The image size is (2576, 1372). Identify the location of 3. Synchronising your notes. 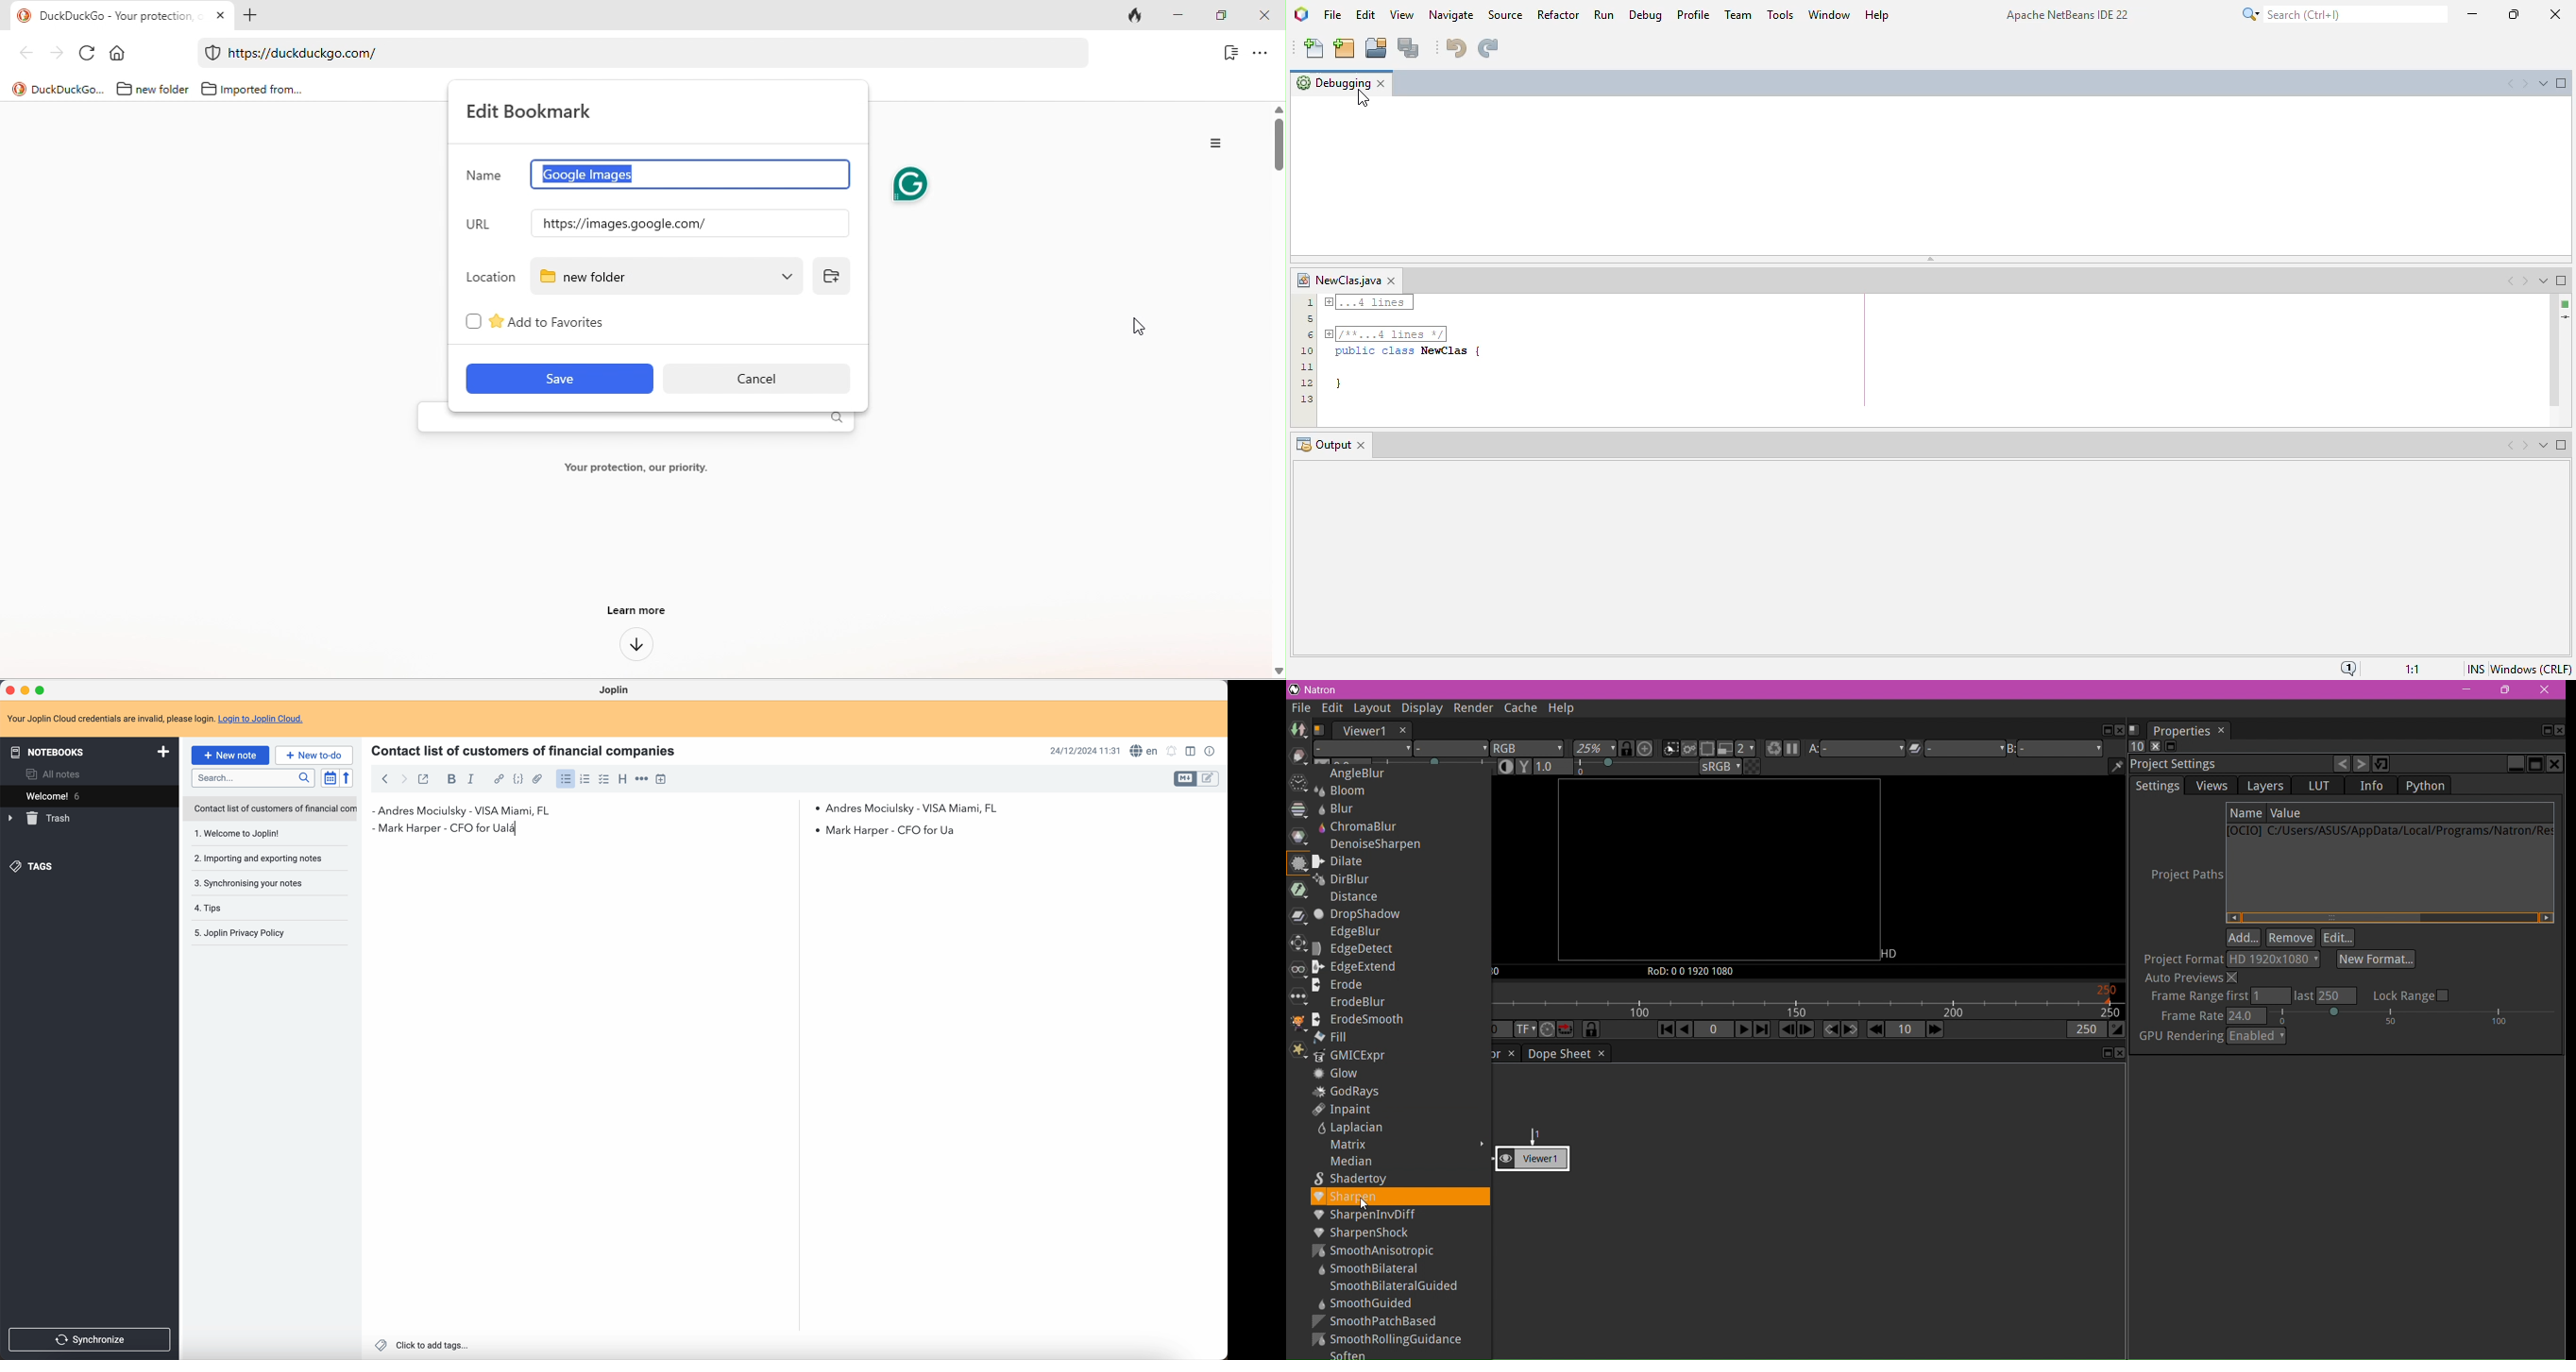
(252, 883).